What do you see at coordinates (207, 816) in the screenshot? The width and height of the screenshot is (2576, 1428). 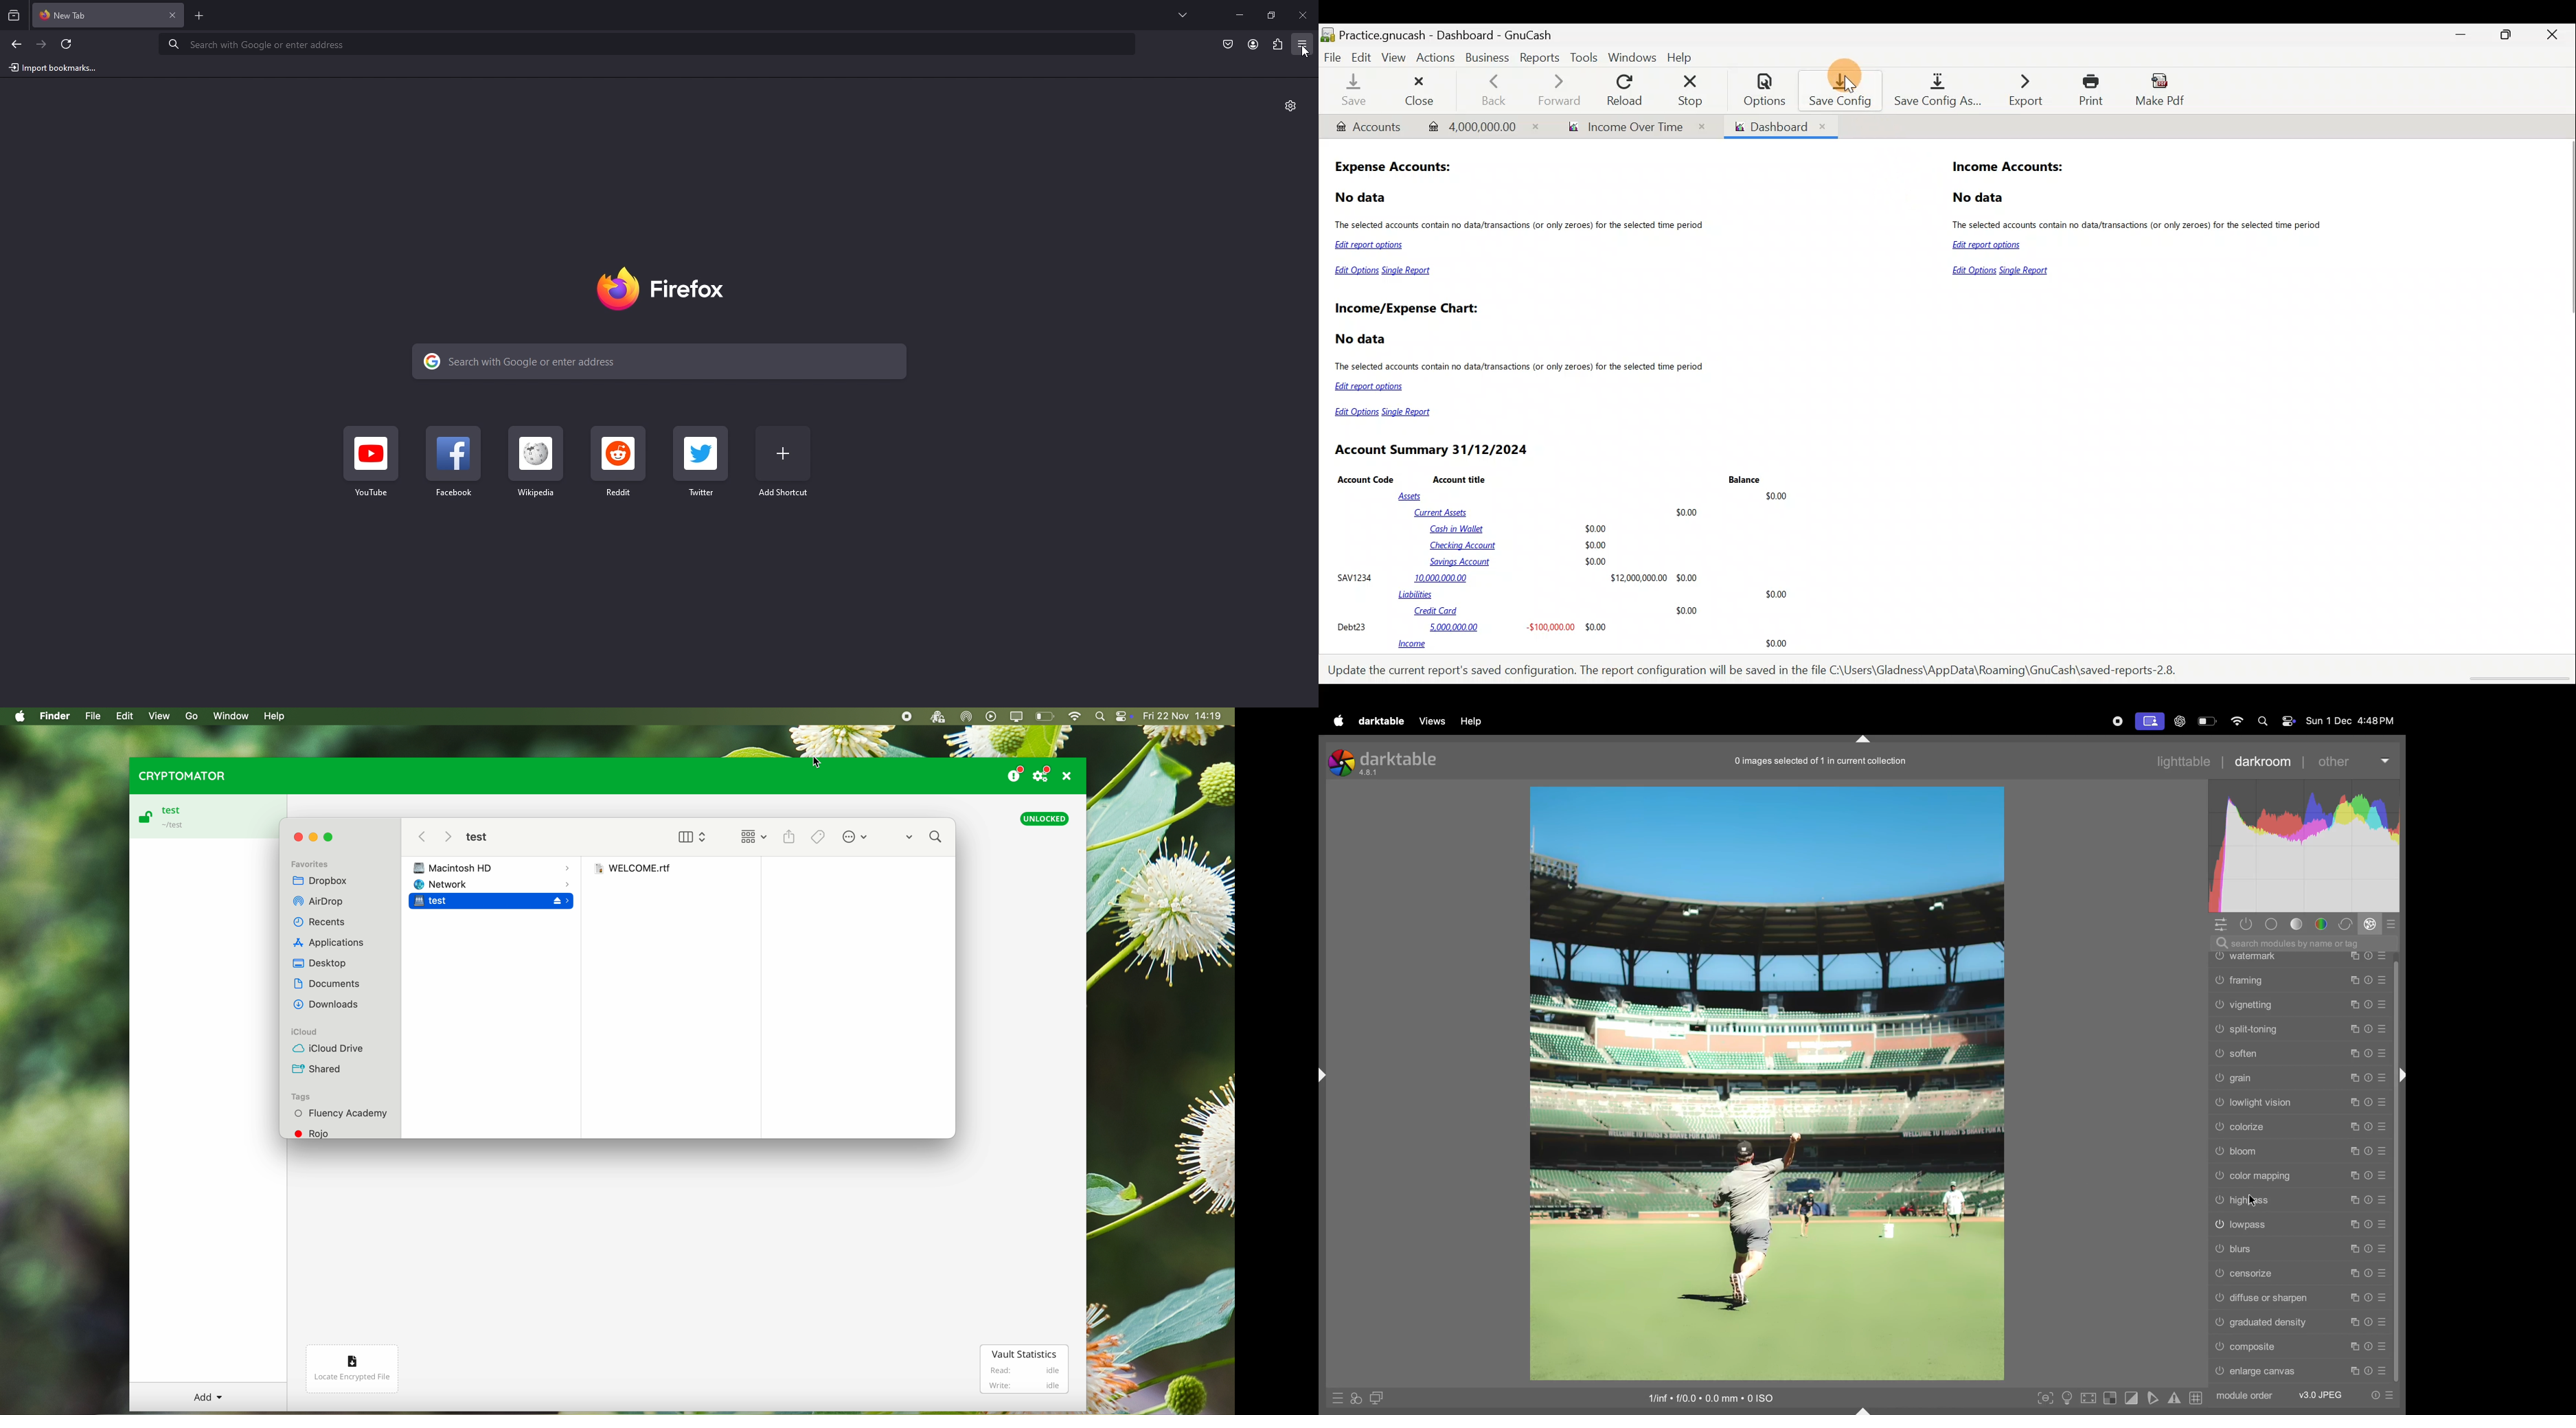 I see `test vault unlocked` at bounding box center [207, 816].